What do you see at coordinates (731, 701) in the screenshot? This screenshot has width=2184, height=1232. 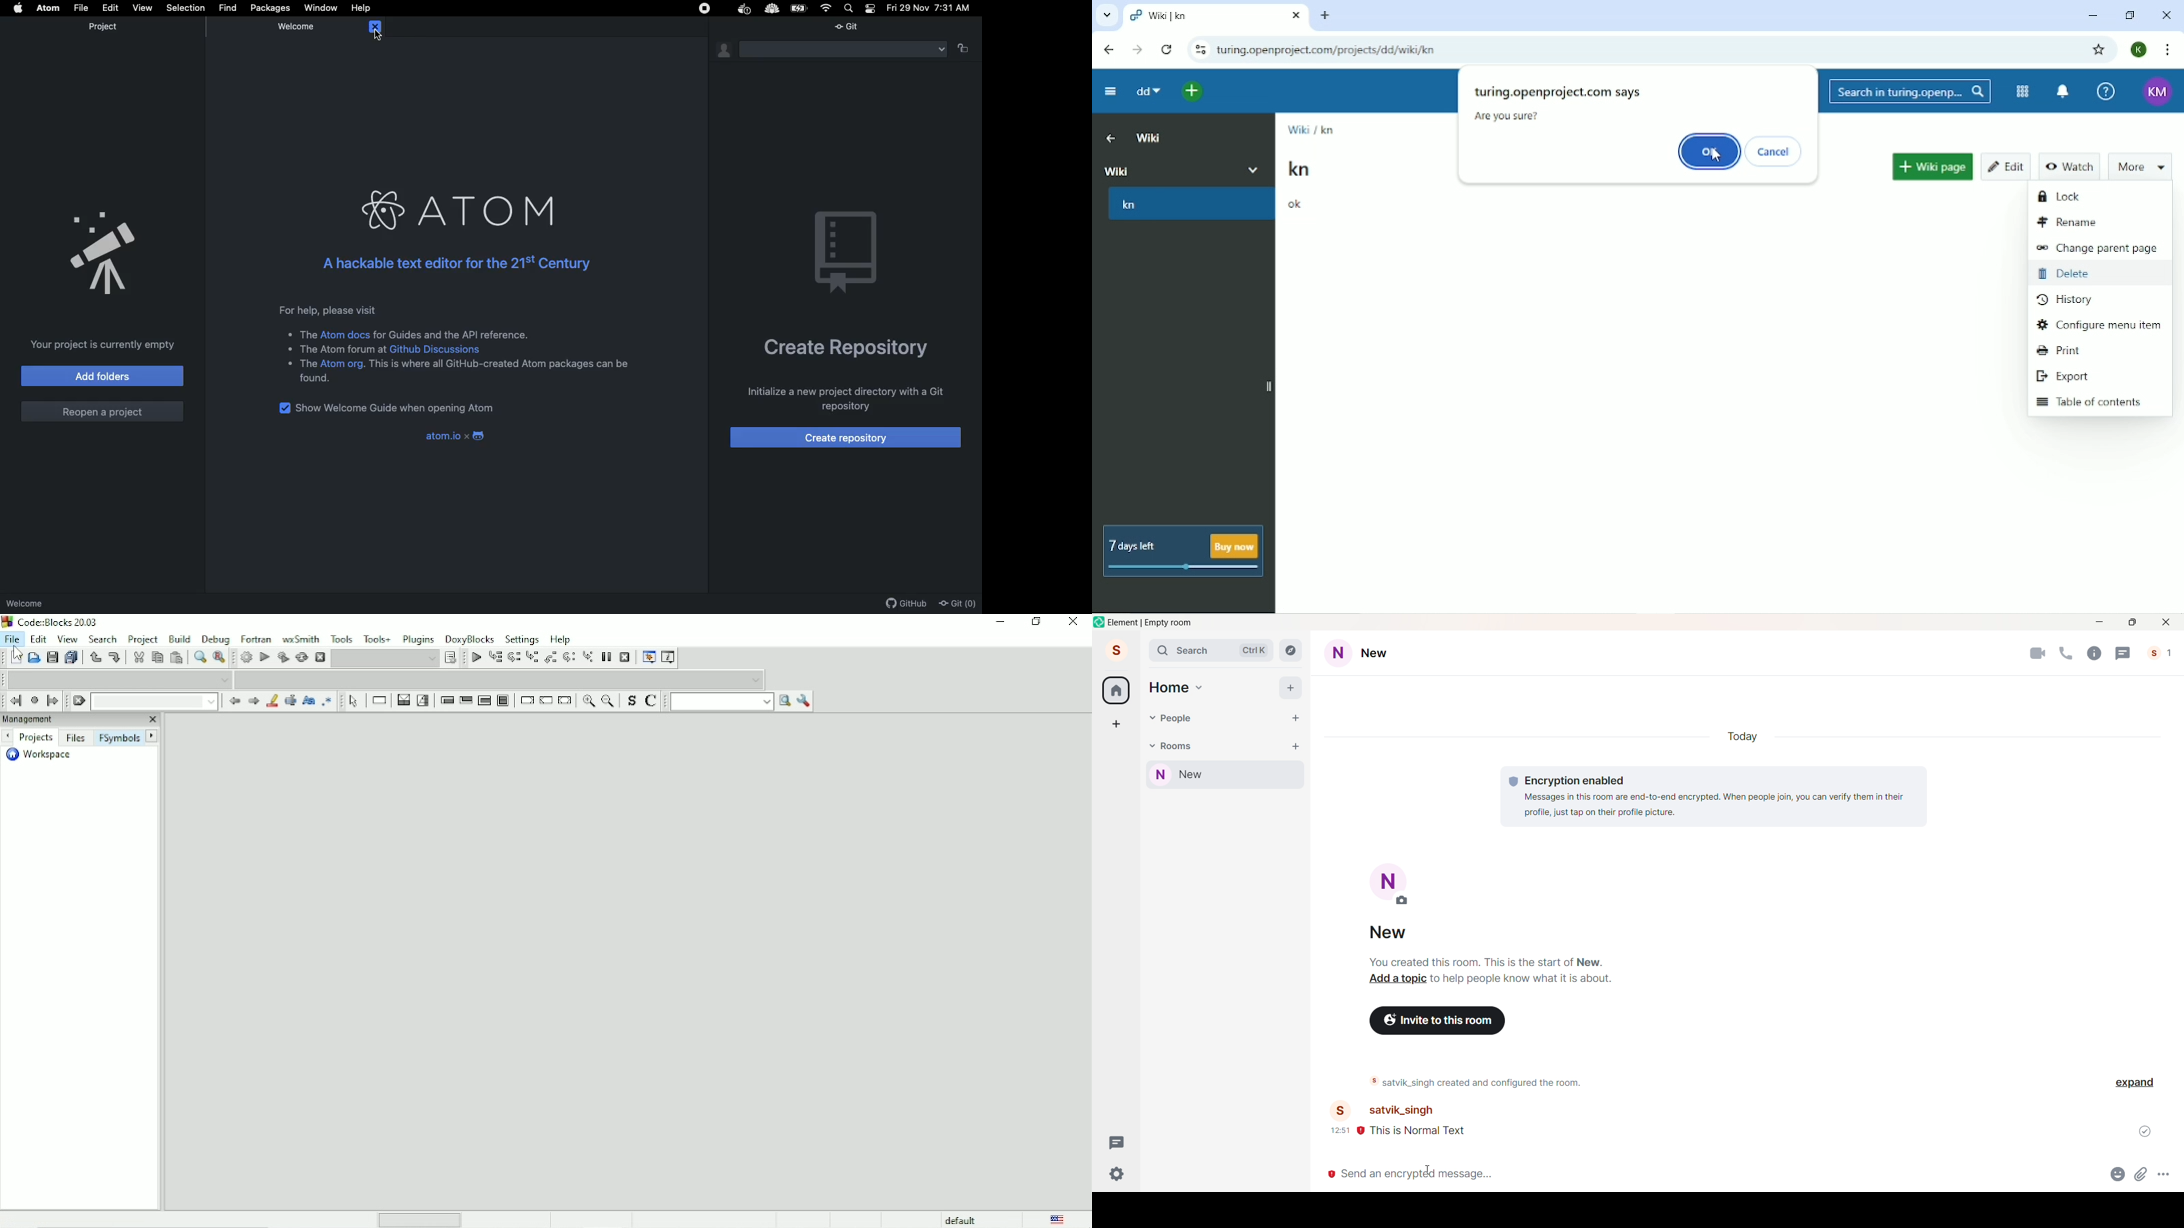 I see `Run search` at bounding box center [731, 701].